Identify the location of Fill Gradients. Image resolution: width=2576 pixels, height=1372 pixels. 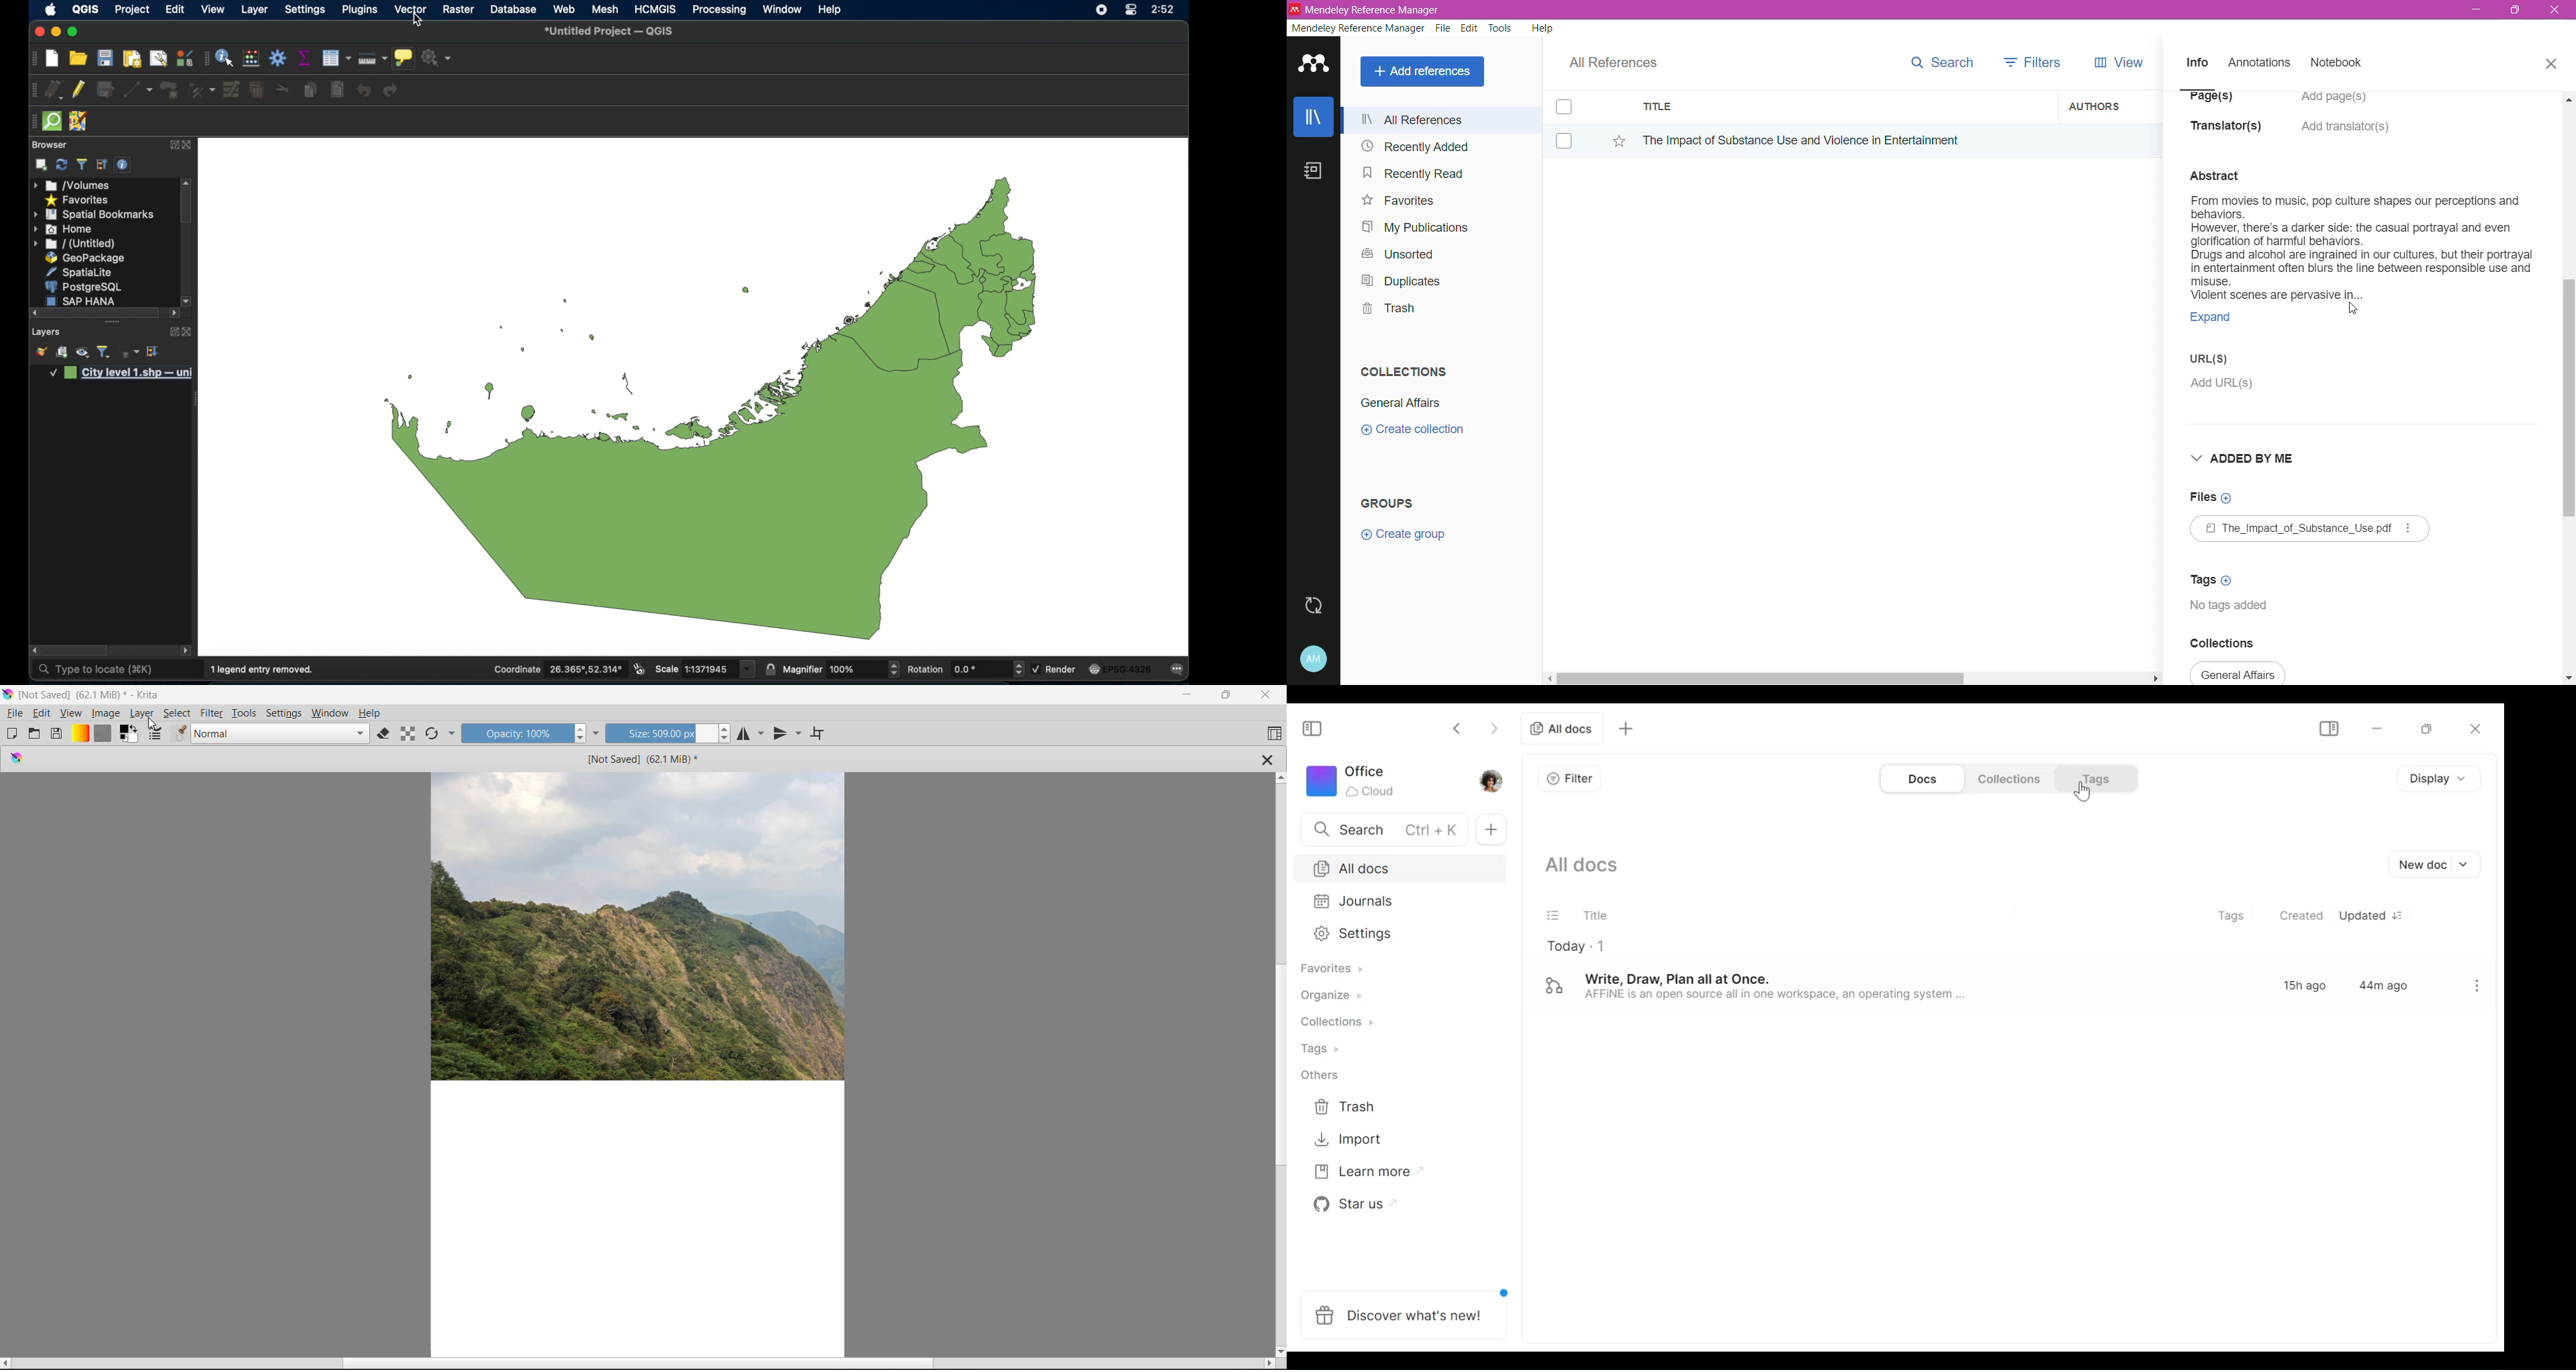
(81, 733).